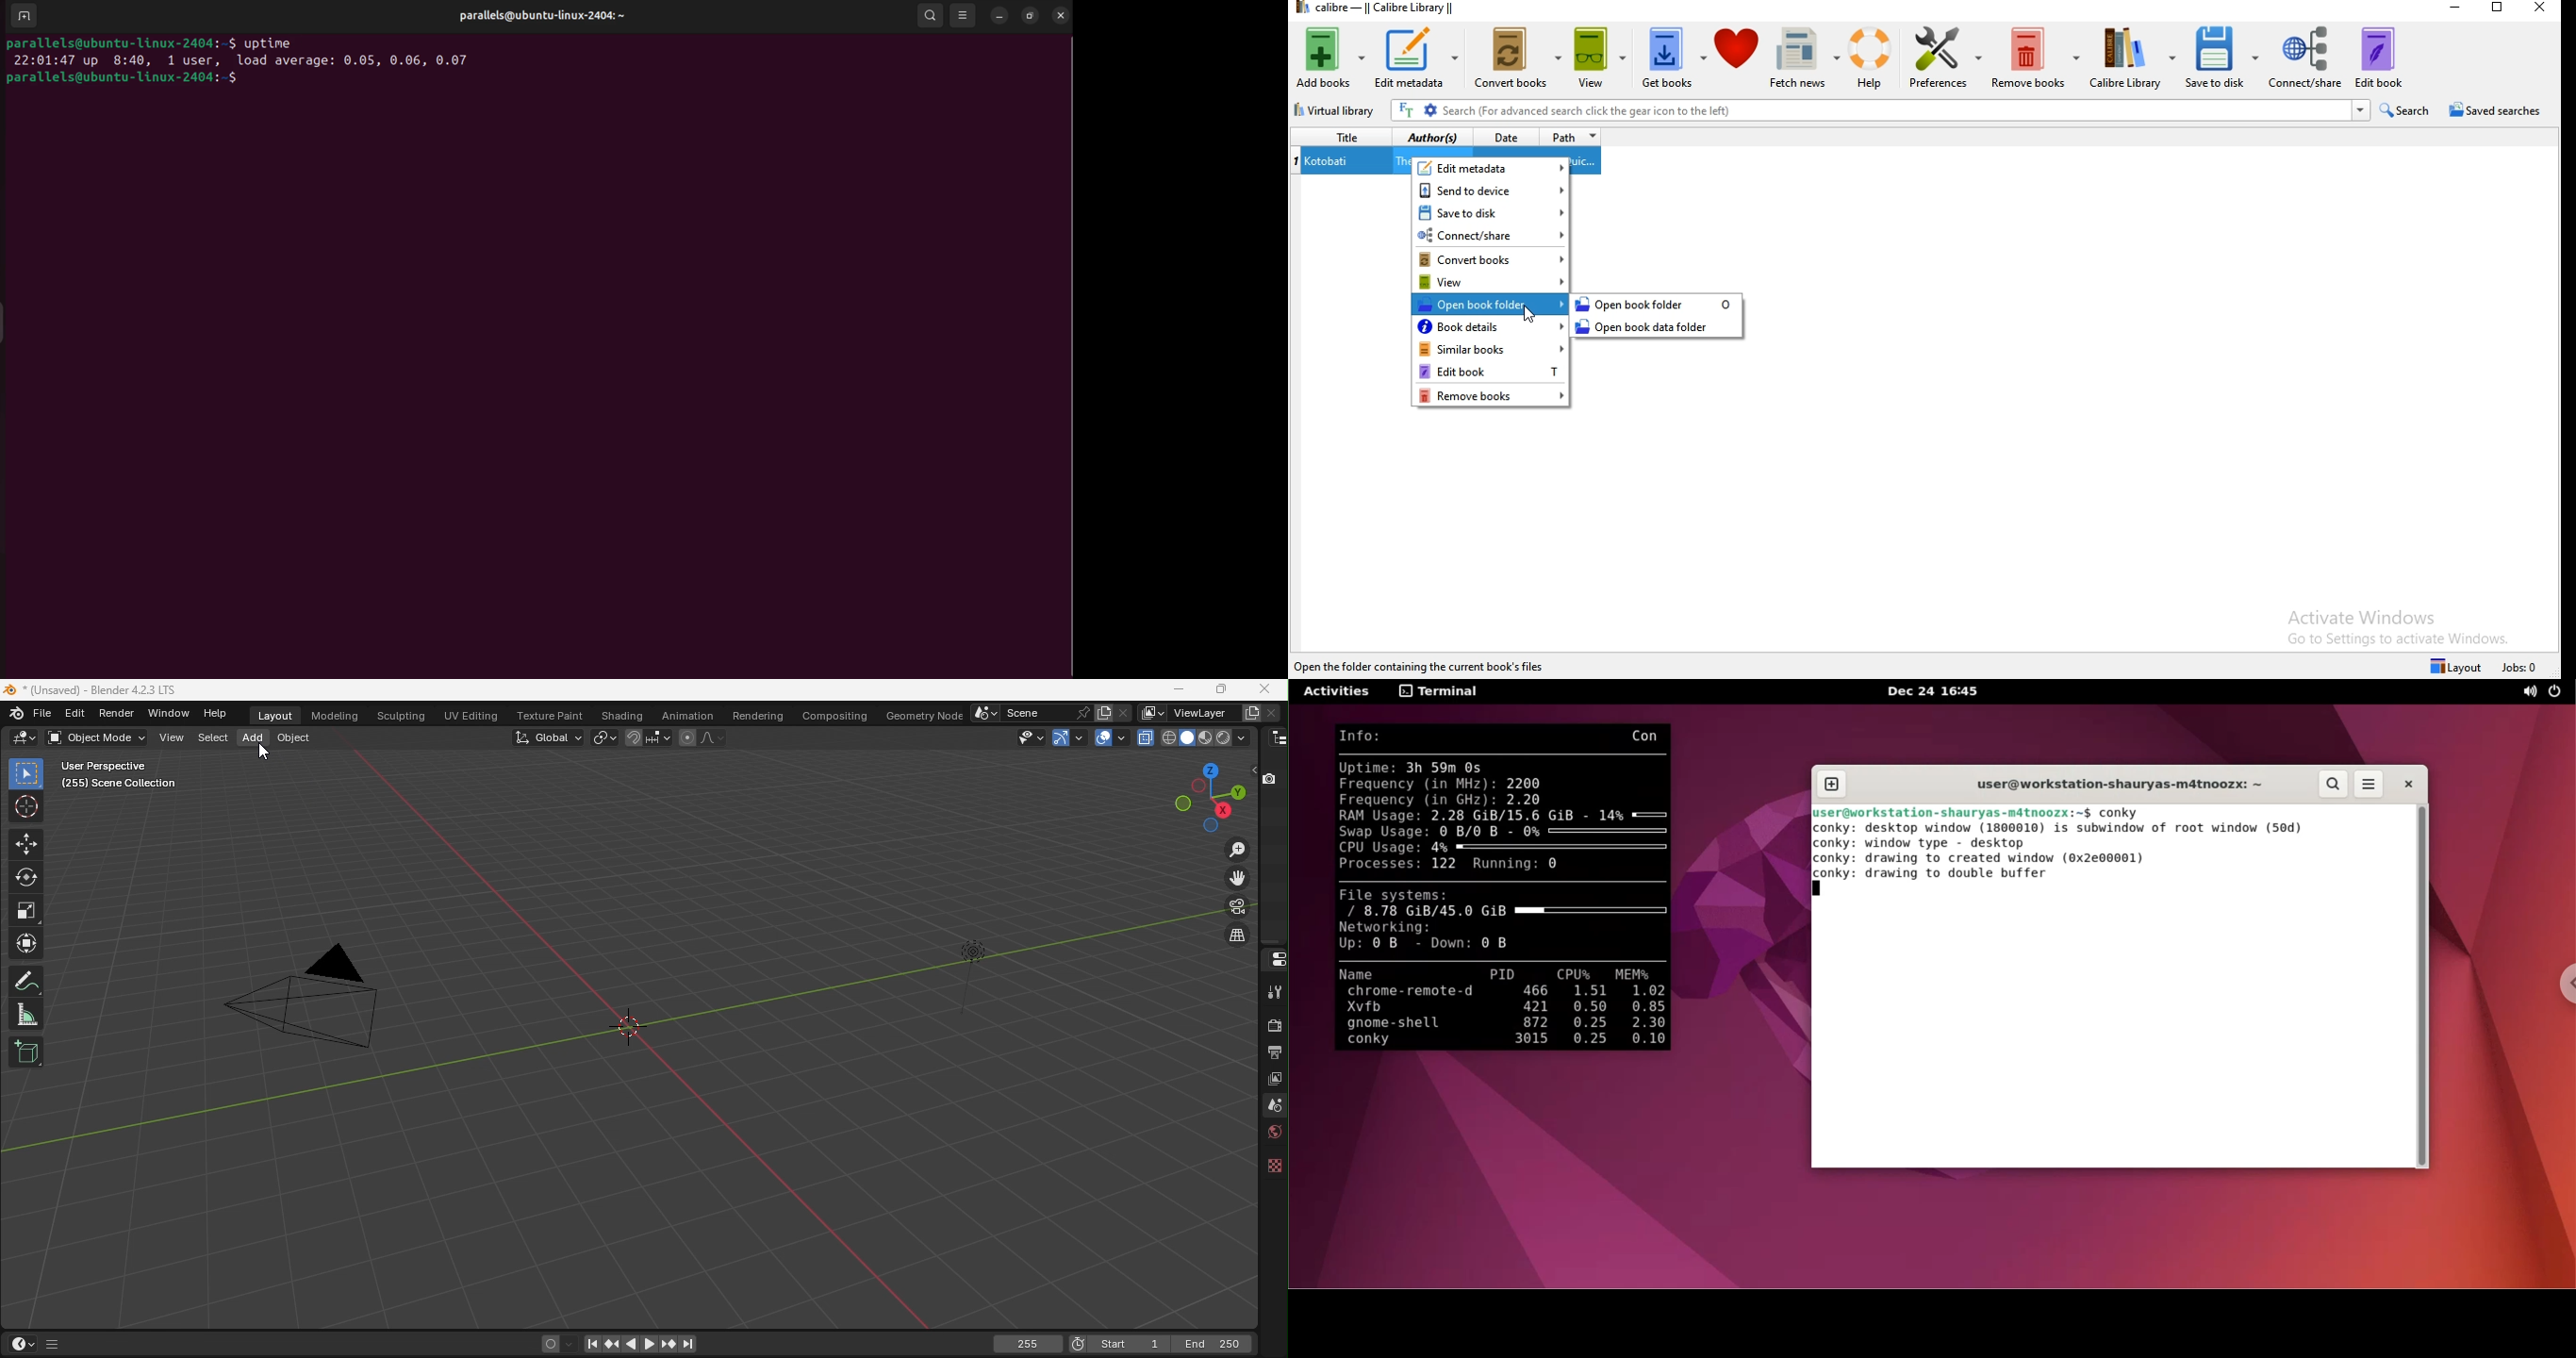 The height and width of the screenshot is (1372, 2576). I want to click on Browse scene to be linked, so click(984, 713).